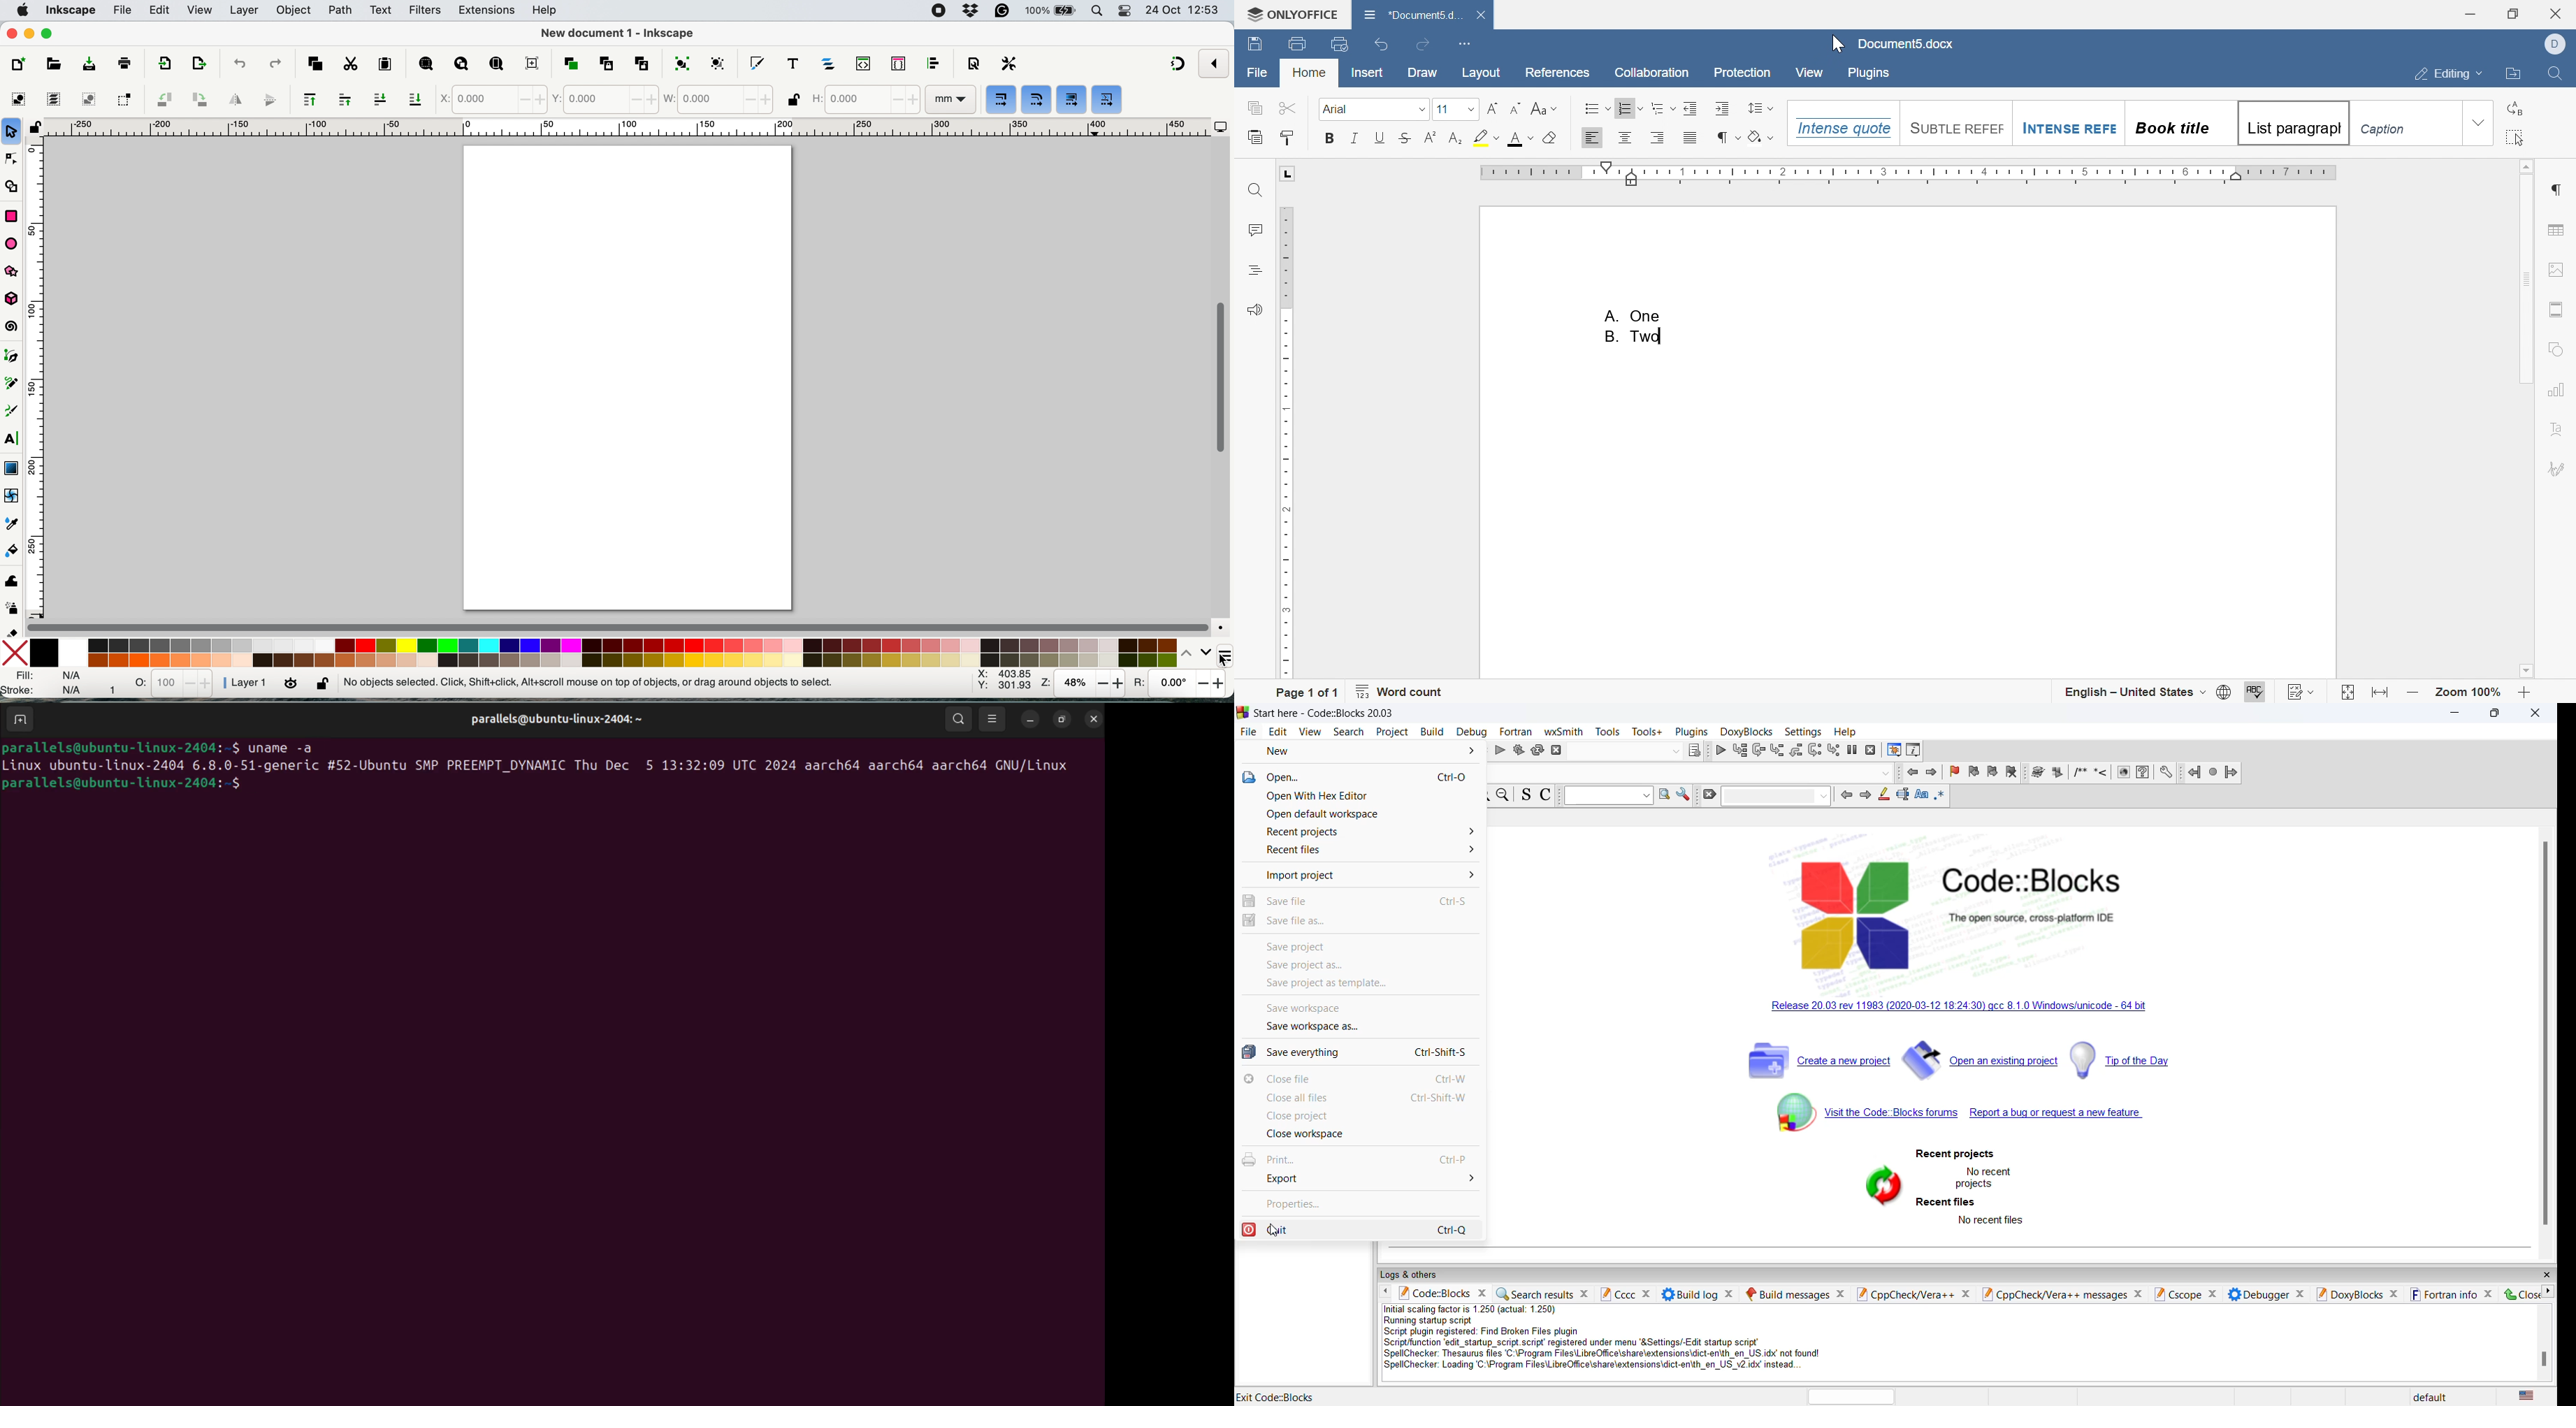 This screenshot has height=1428, width=2576. Describe the element at coordinates (14, 298) in the screenshot. I see `3d box tool` at that location.